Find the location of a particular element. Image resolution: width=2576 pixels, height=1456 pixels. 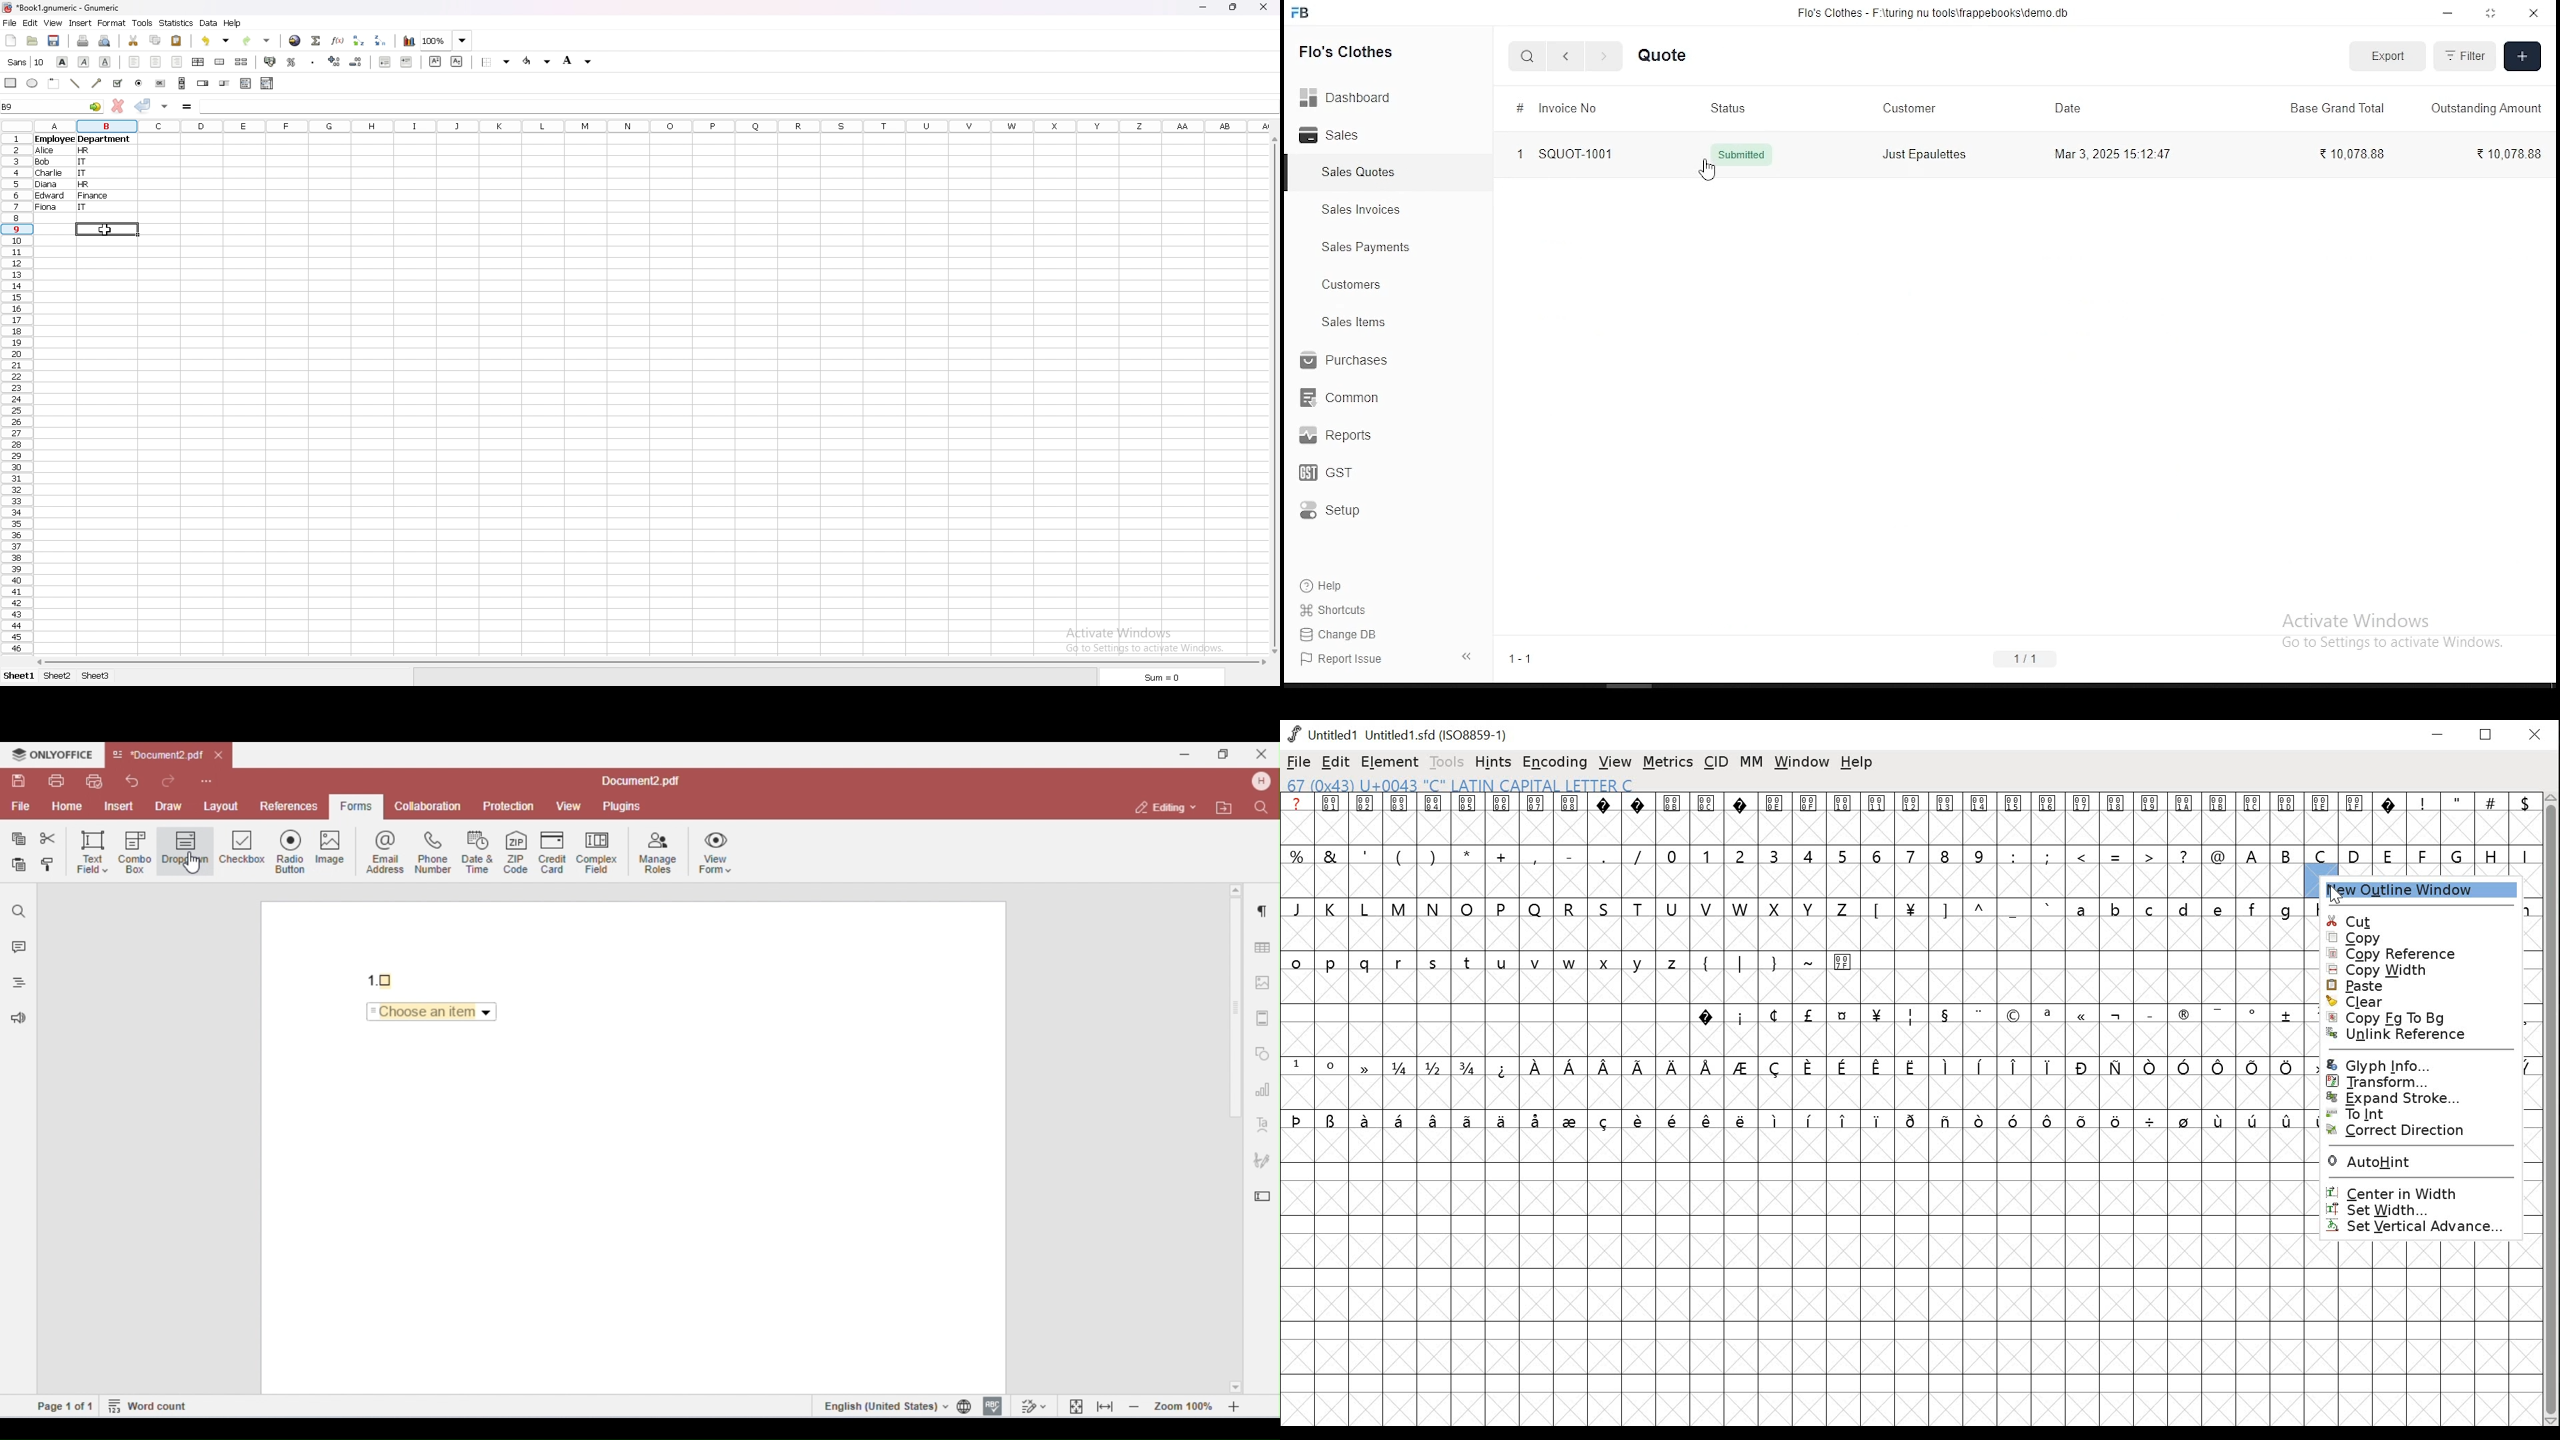

FB is located at coordinates (1315, 12).